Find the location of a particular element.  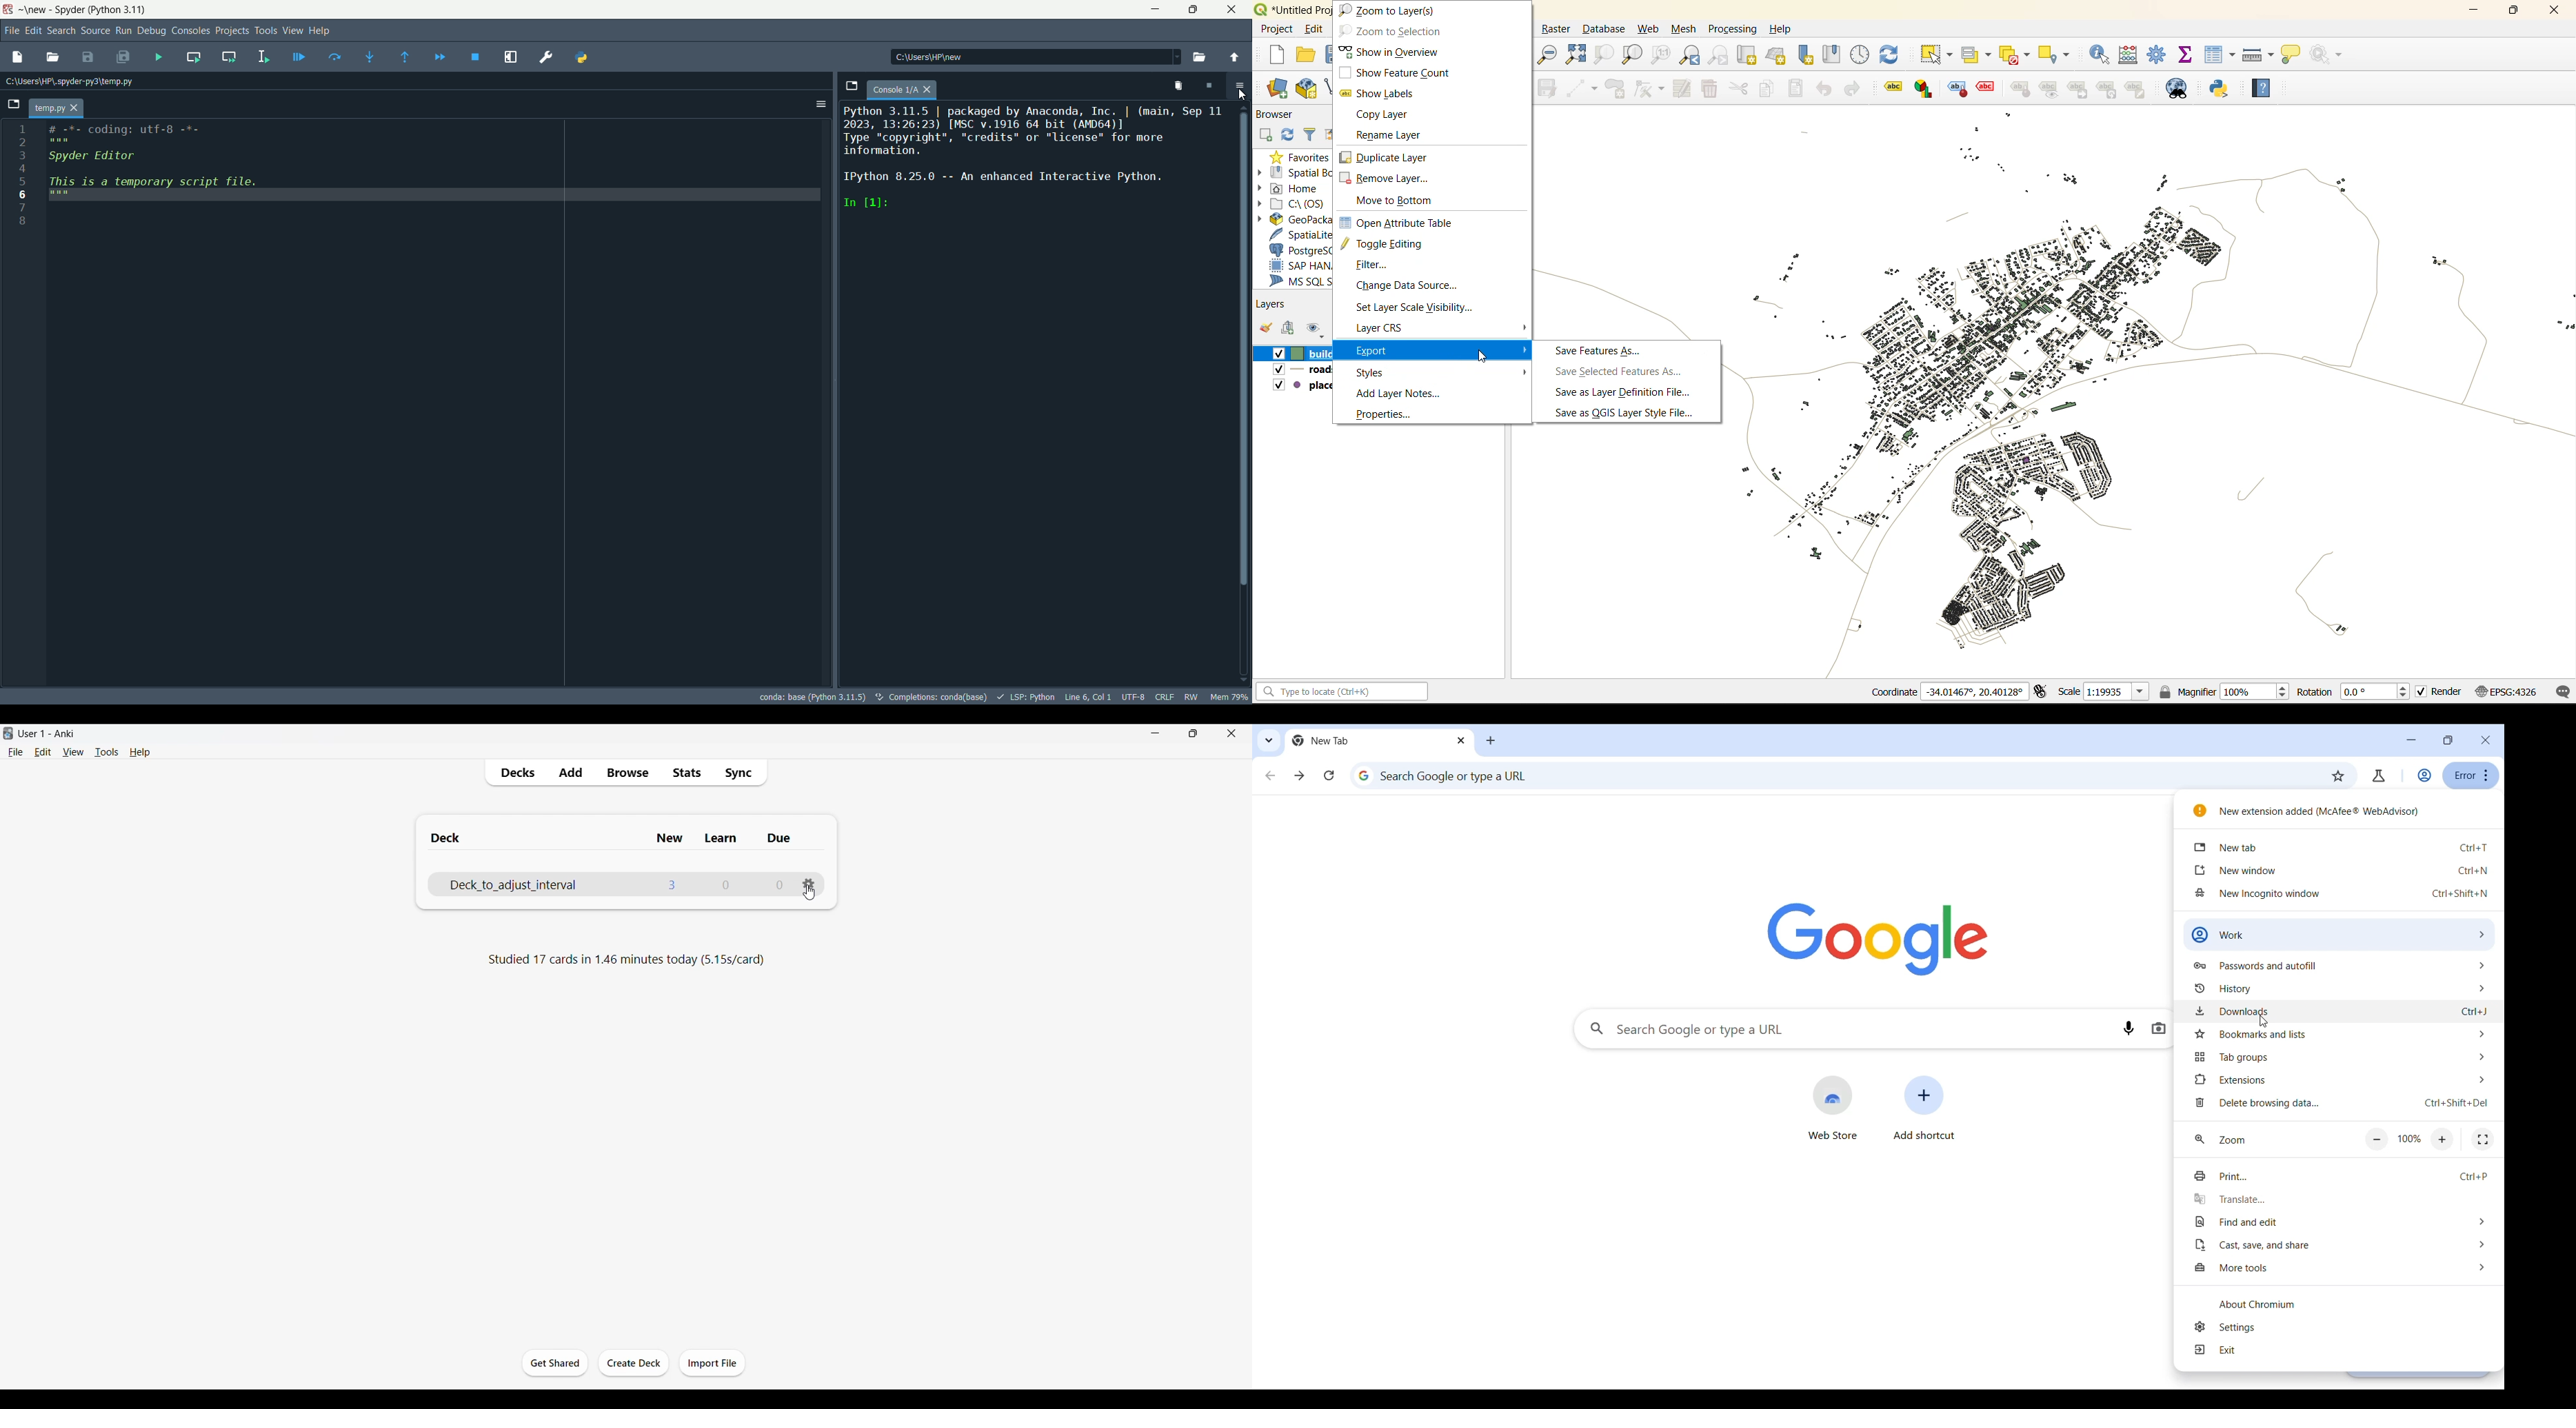

Add is located at coordinates (573, 772).